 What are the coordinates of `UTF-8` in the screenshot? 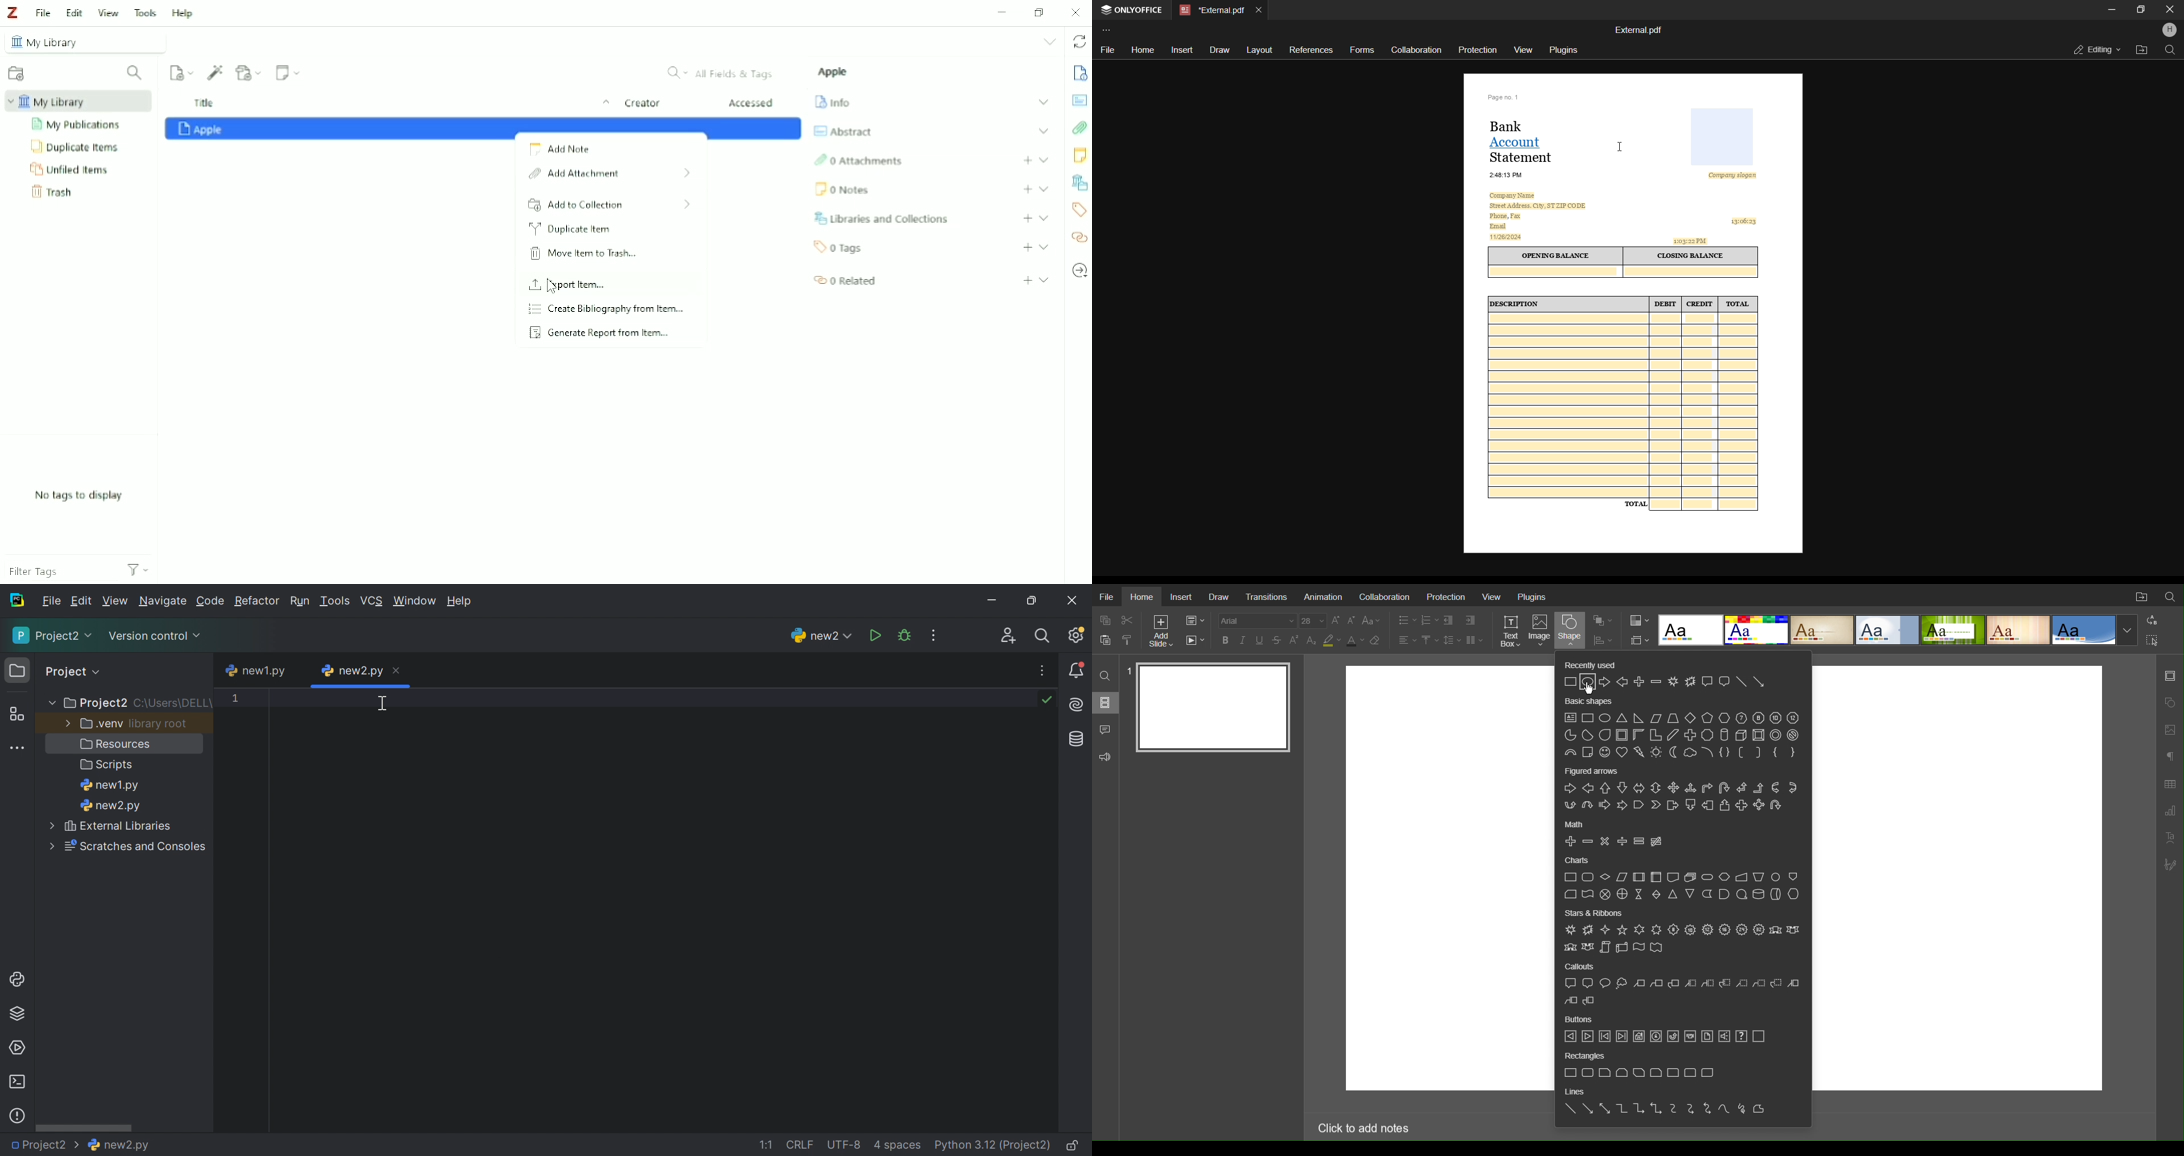 It's located at (845, 1145).